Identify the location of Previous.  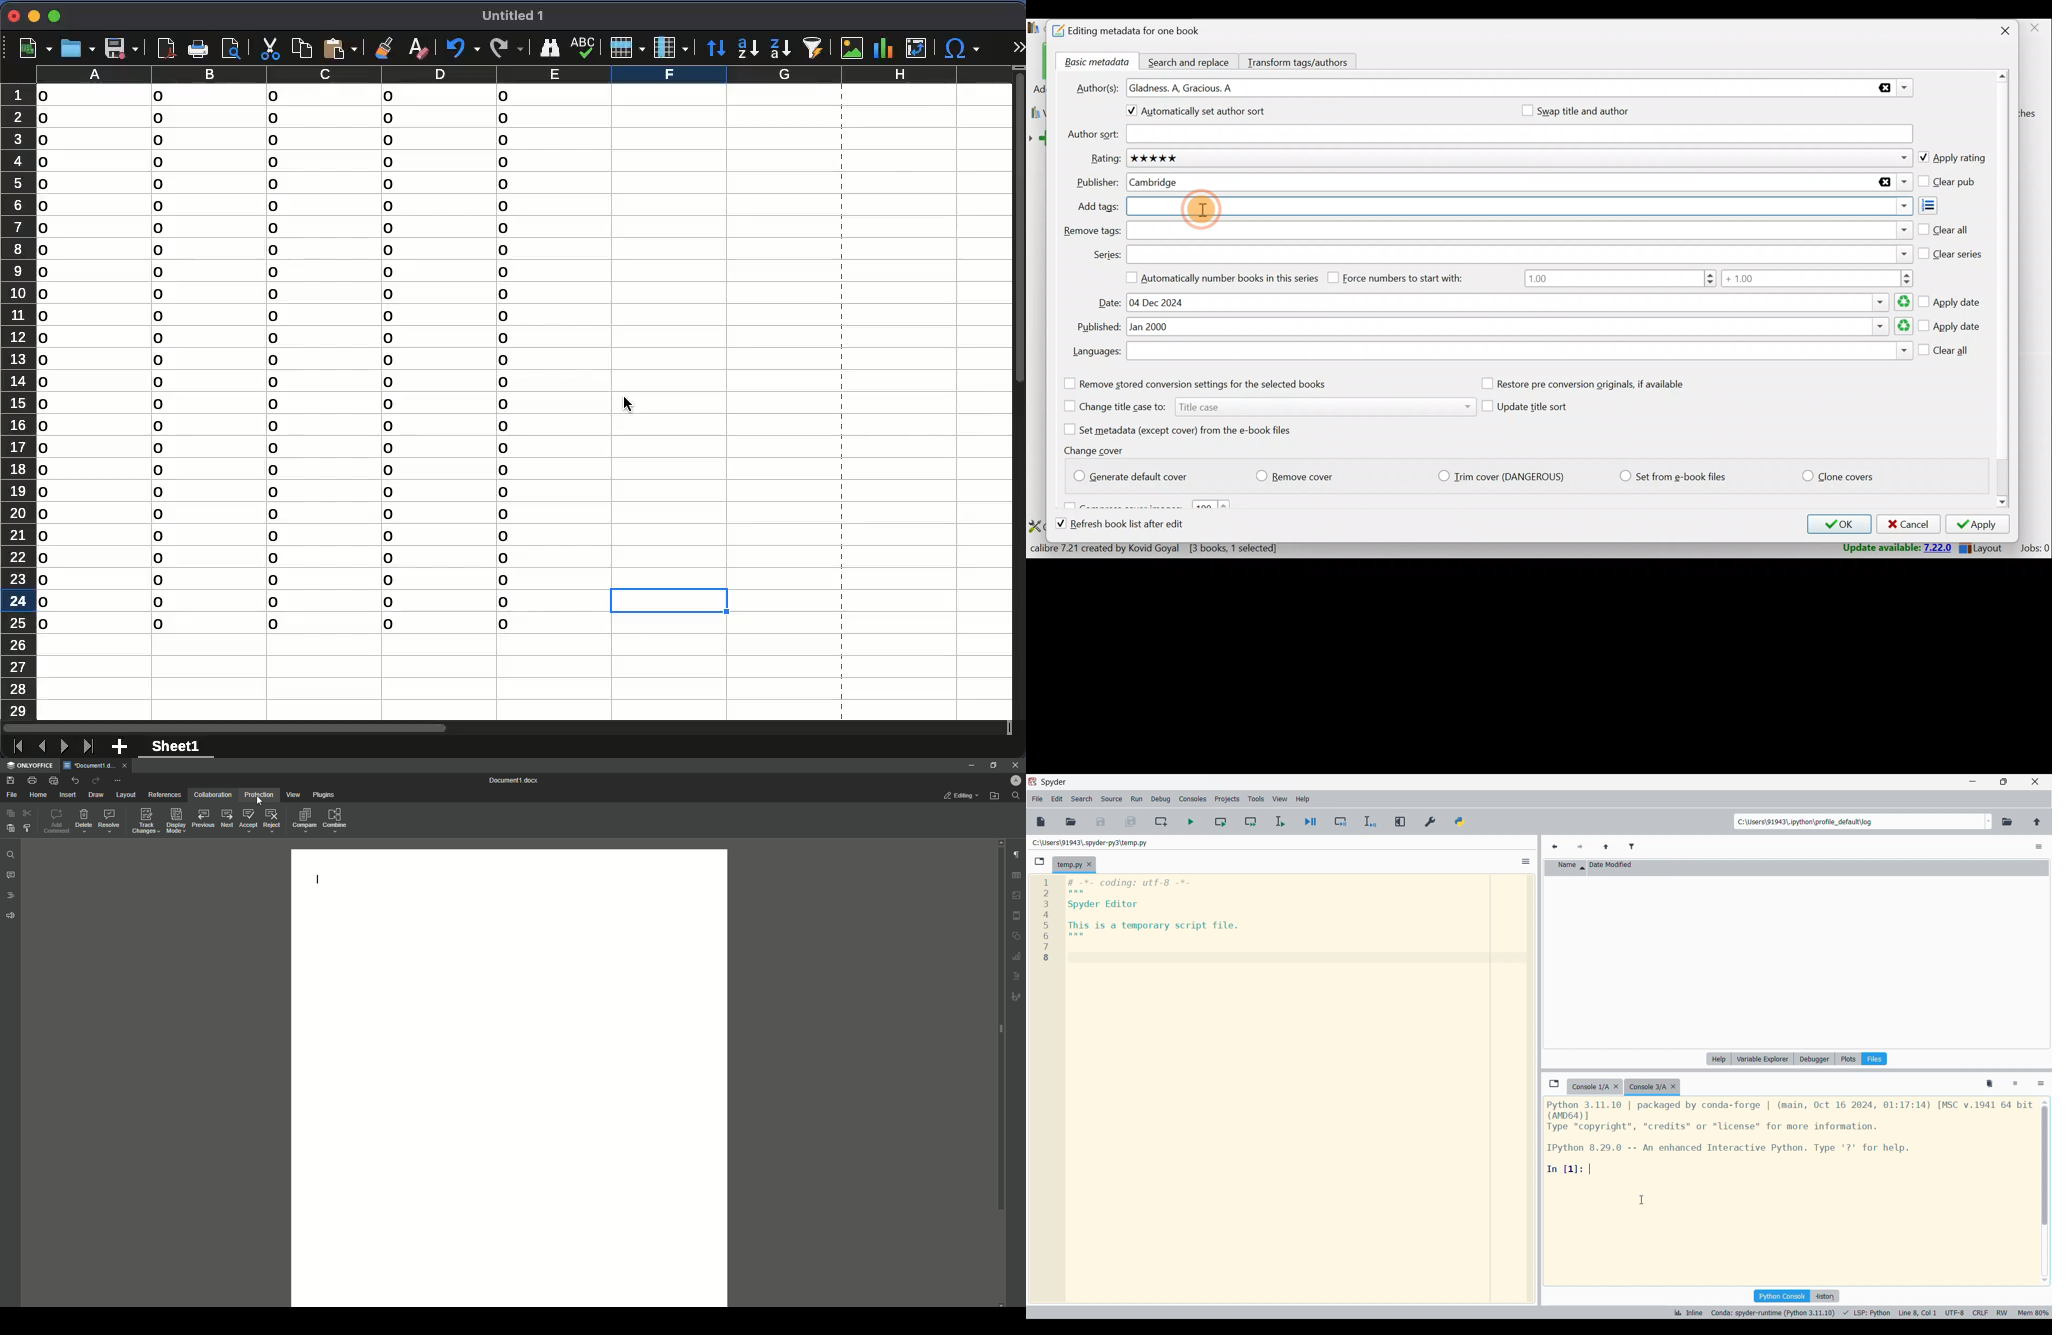
(1554, 847).